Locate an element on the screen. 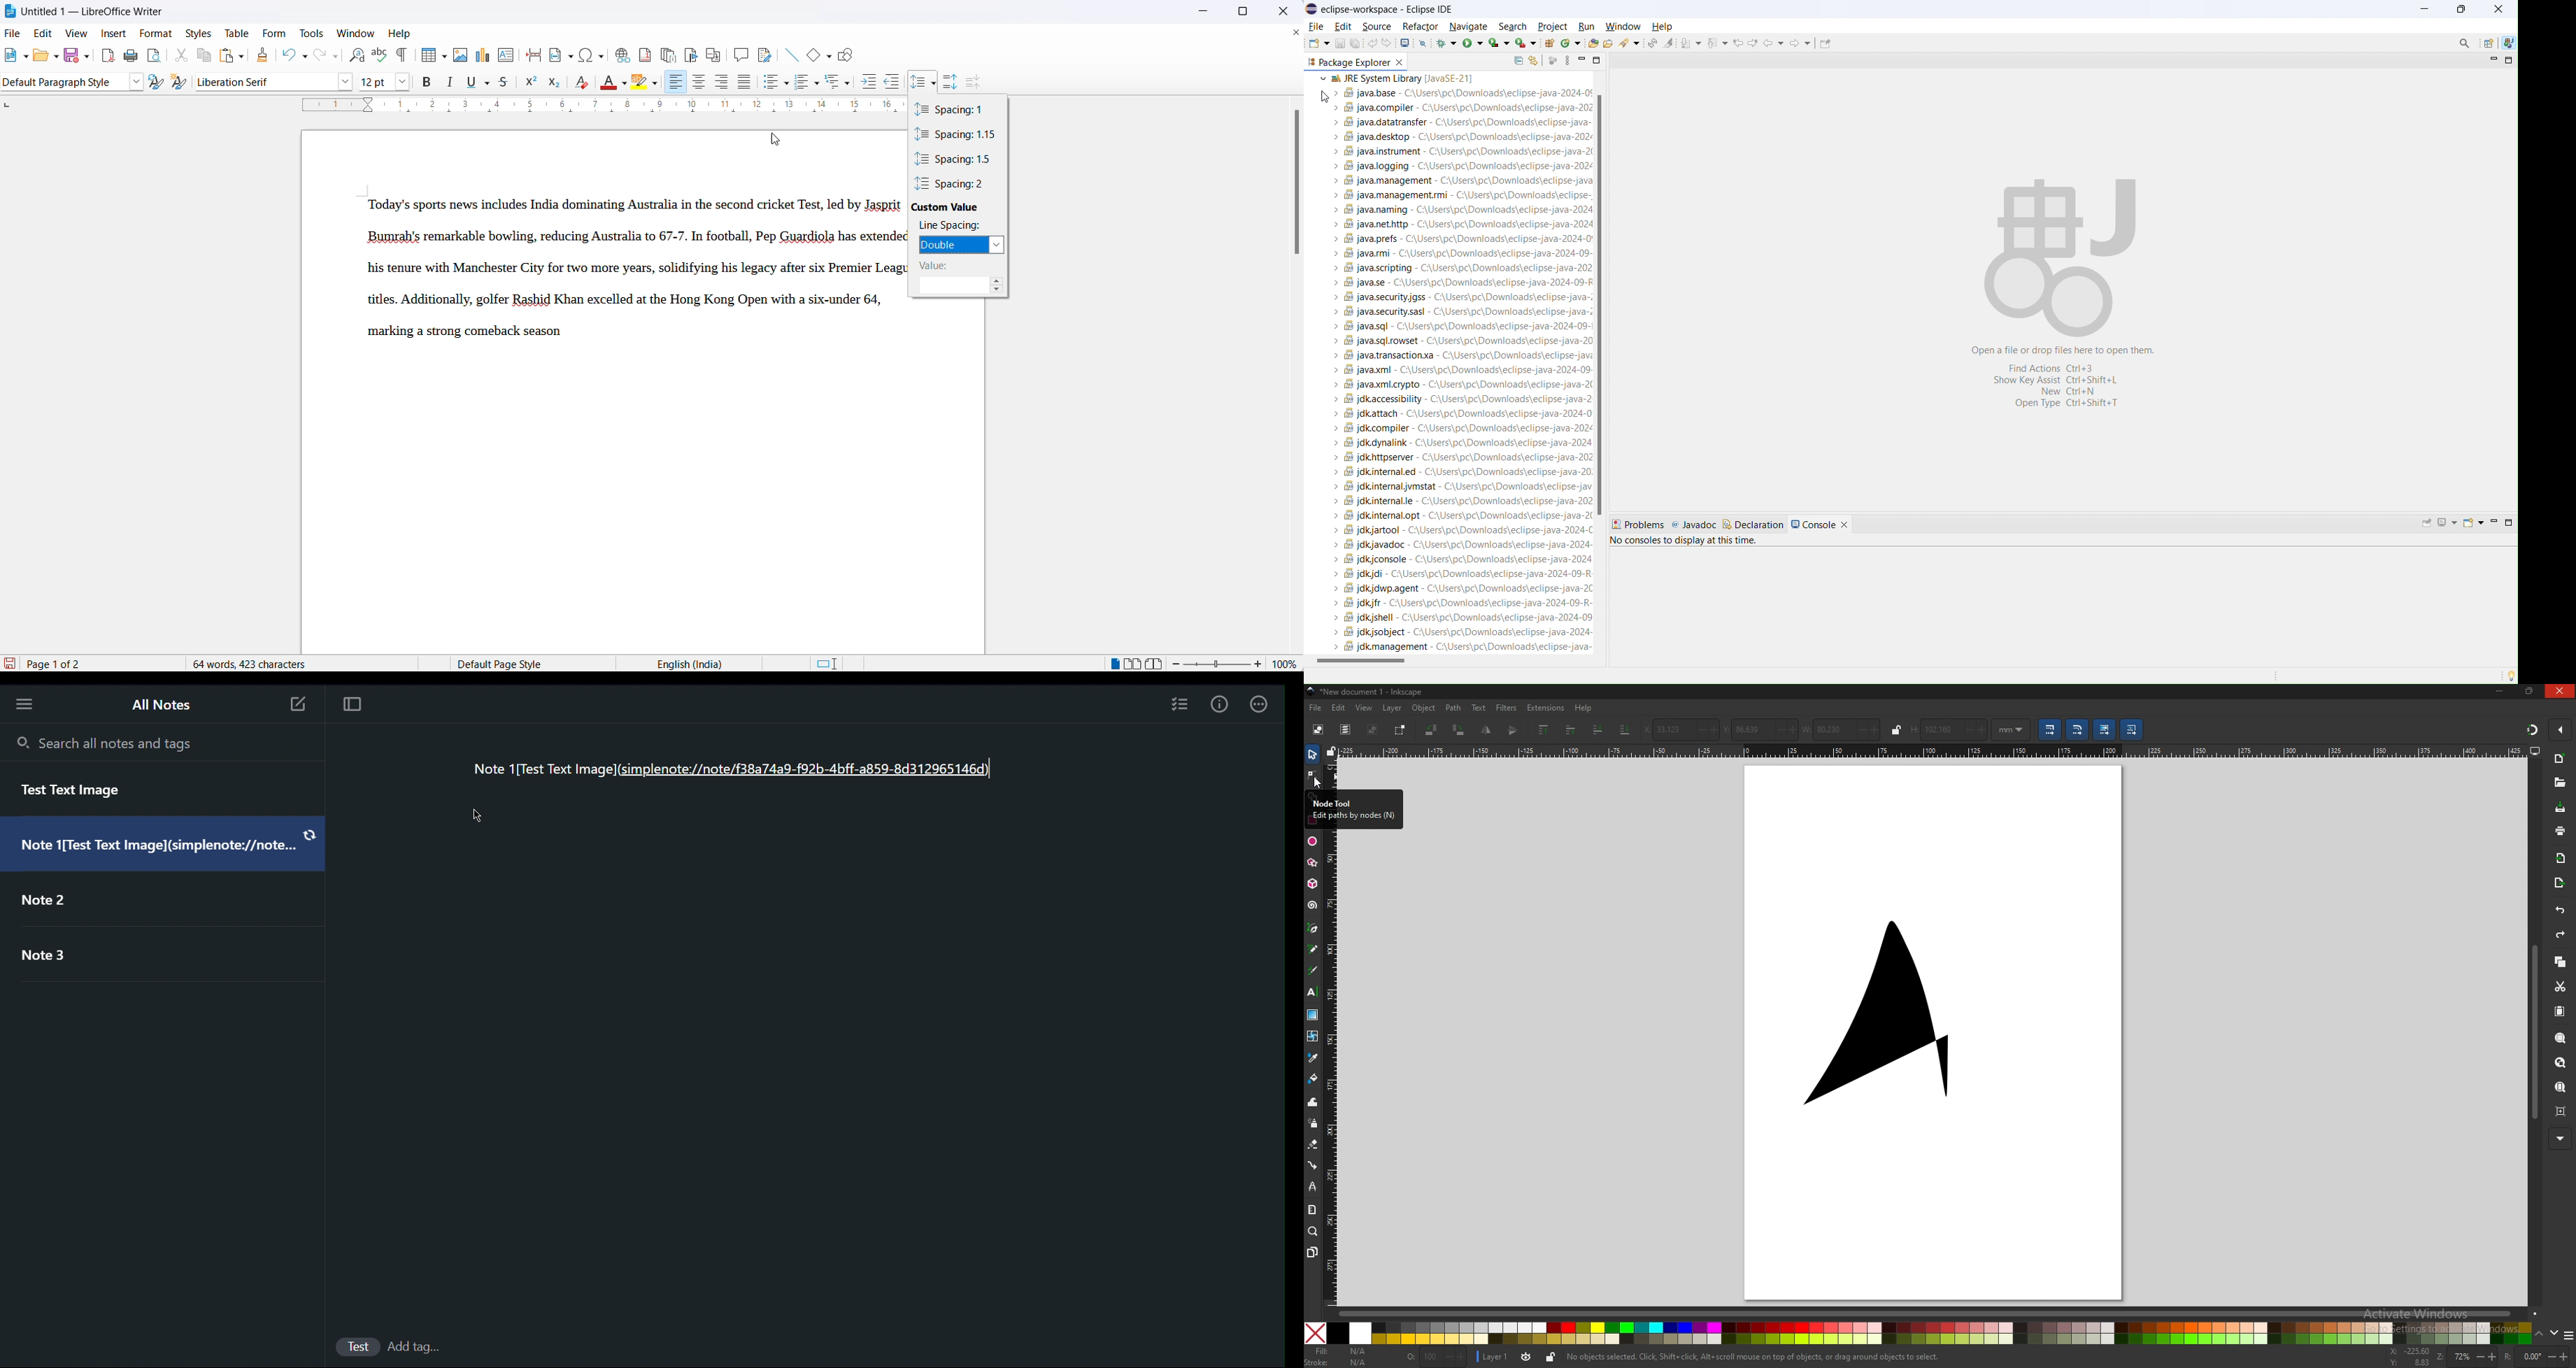 The width and height of the screenshot is (2576, 1372). 3Note 1[Test Text Image](simplenote://note...  is located at coordinates (166, 849).